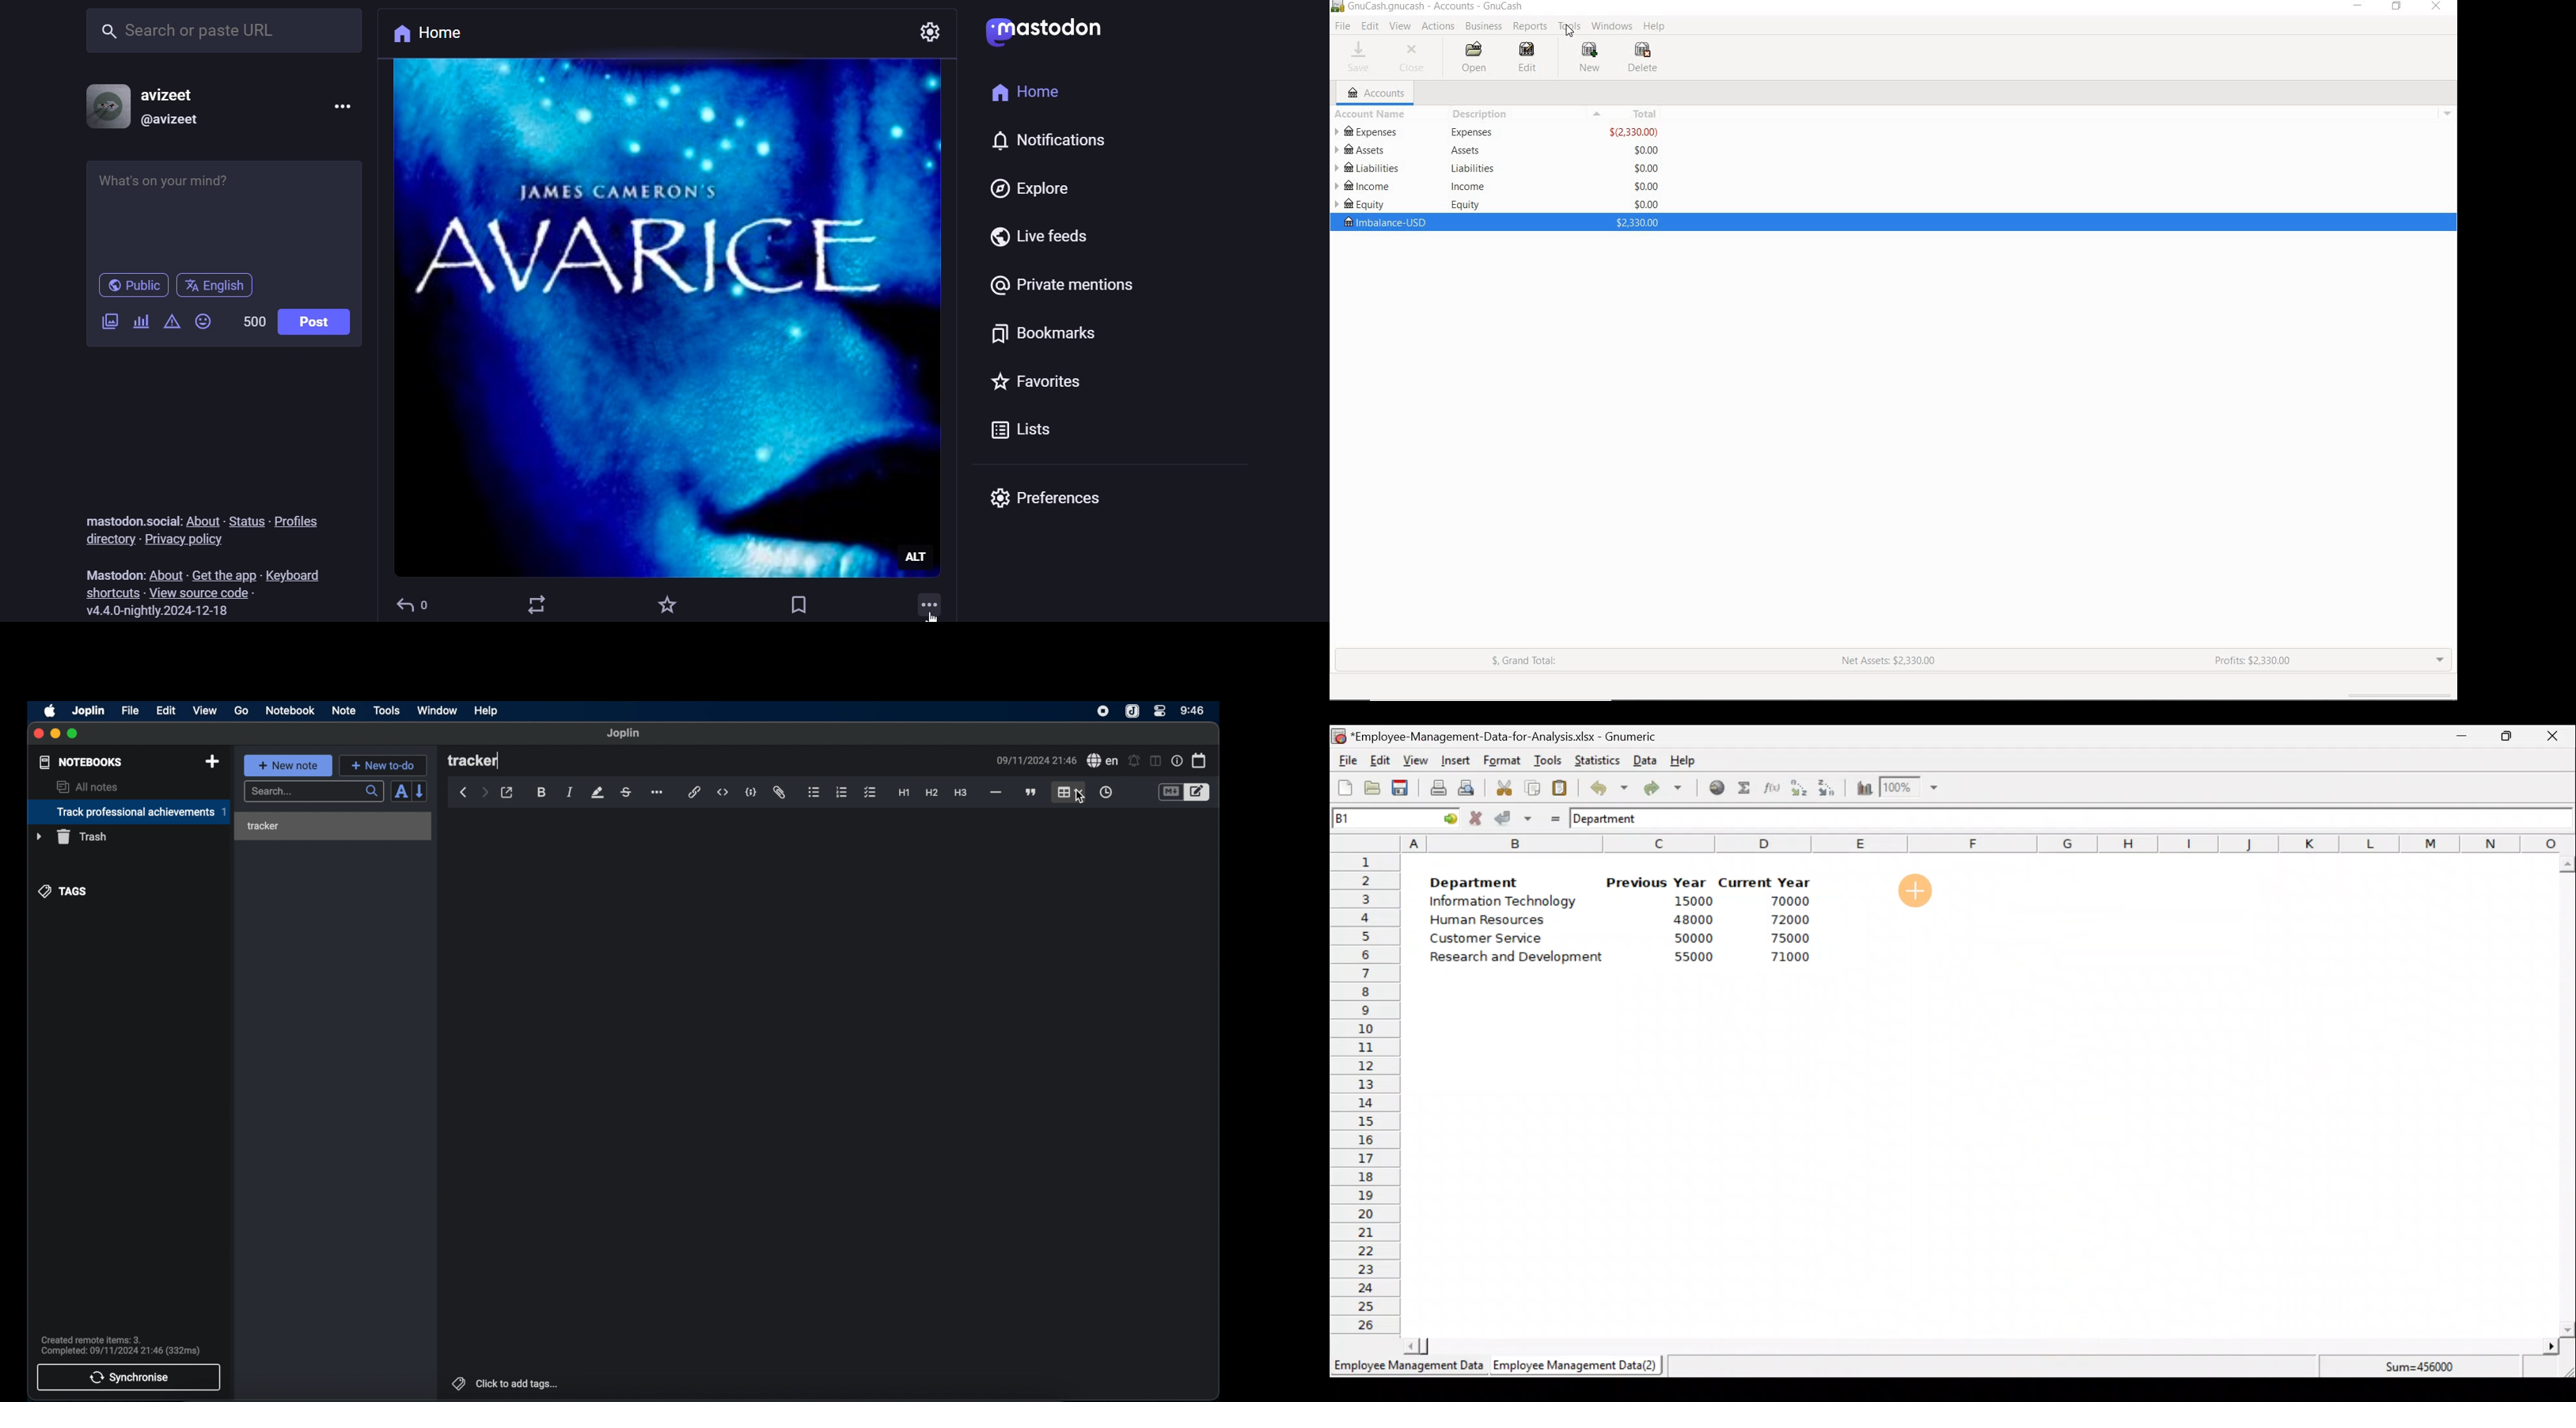 The width and height of the screenshot is (2576, 1428). Describe the element at coordinates (348, 105) in the screenshot. I see `more` at that location.